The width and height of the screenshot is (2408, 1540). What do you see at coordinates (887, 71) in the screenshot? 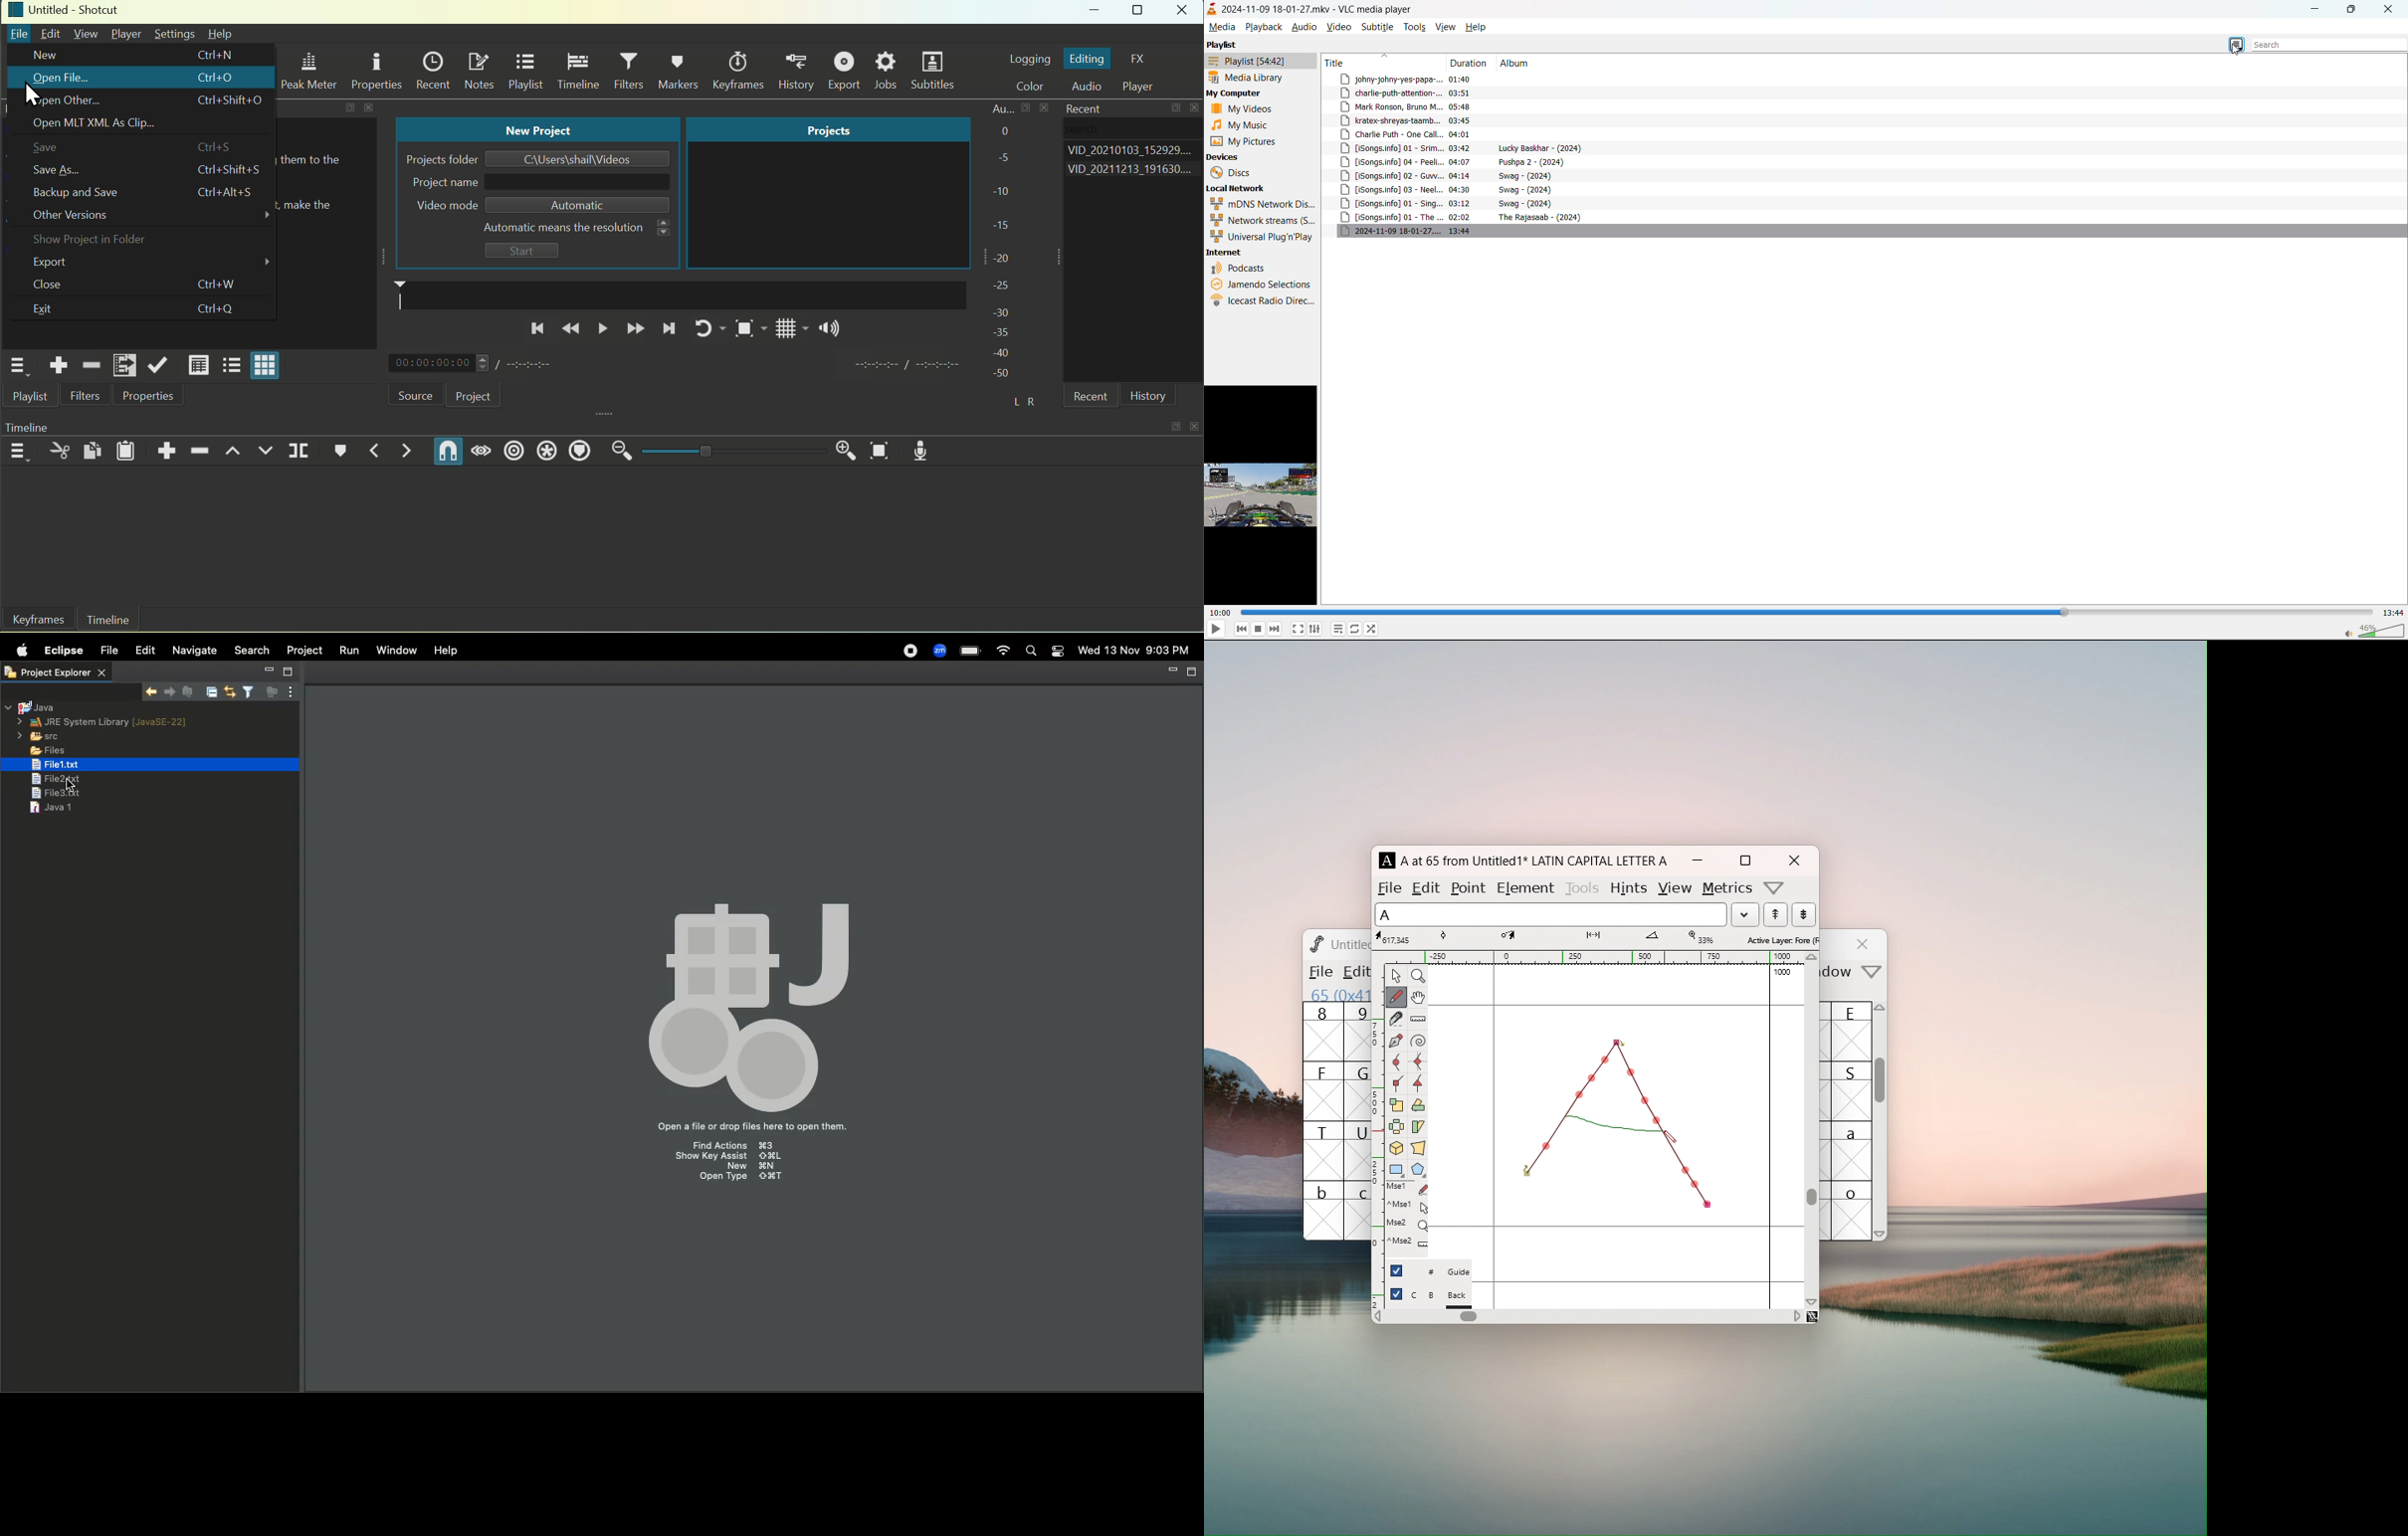
I see `Jobs` at bounding box center [887, 71].